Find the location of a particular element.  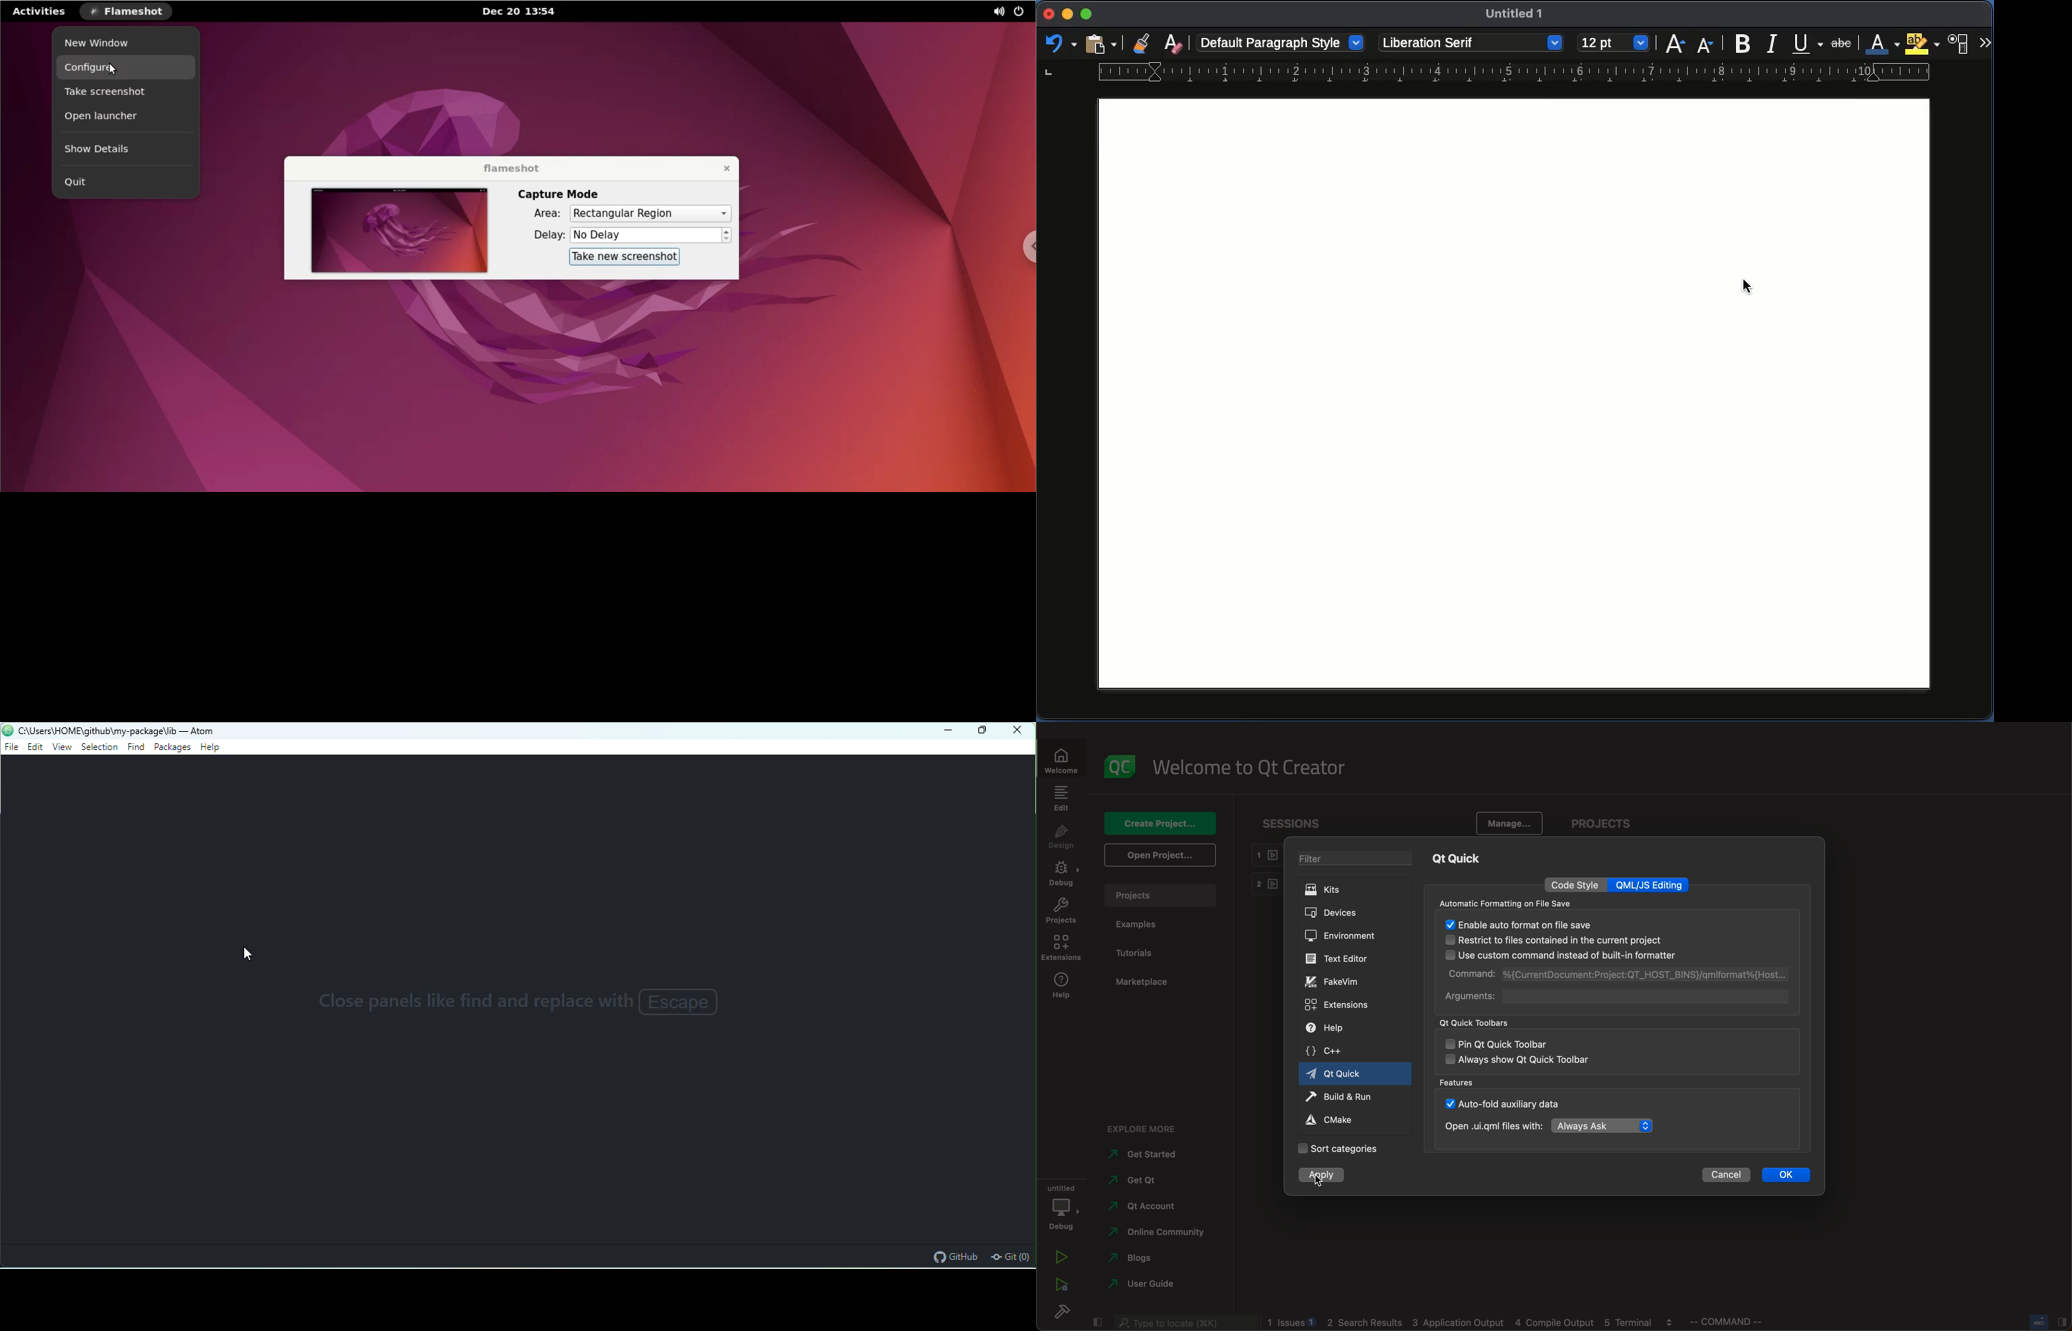

run is located at coordinates (1339, 1098).